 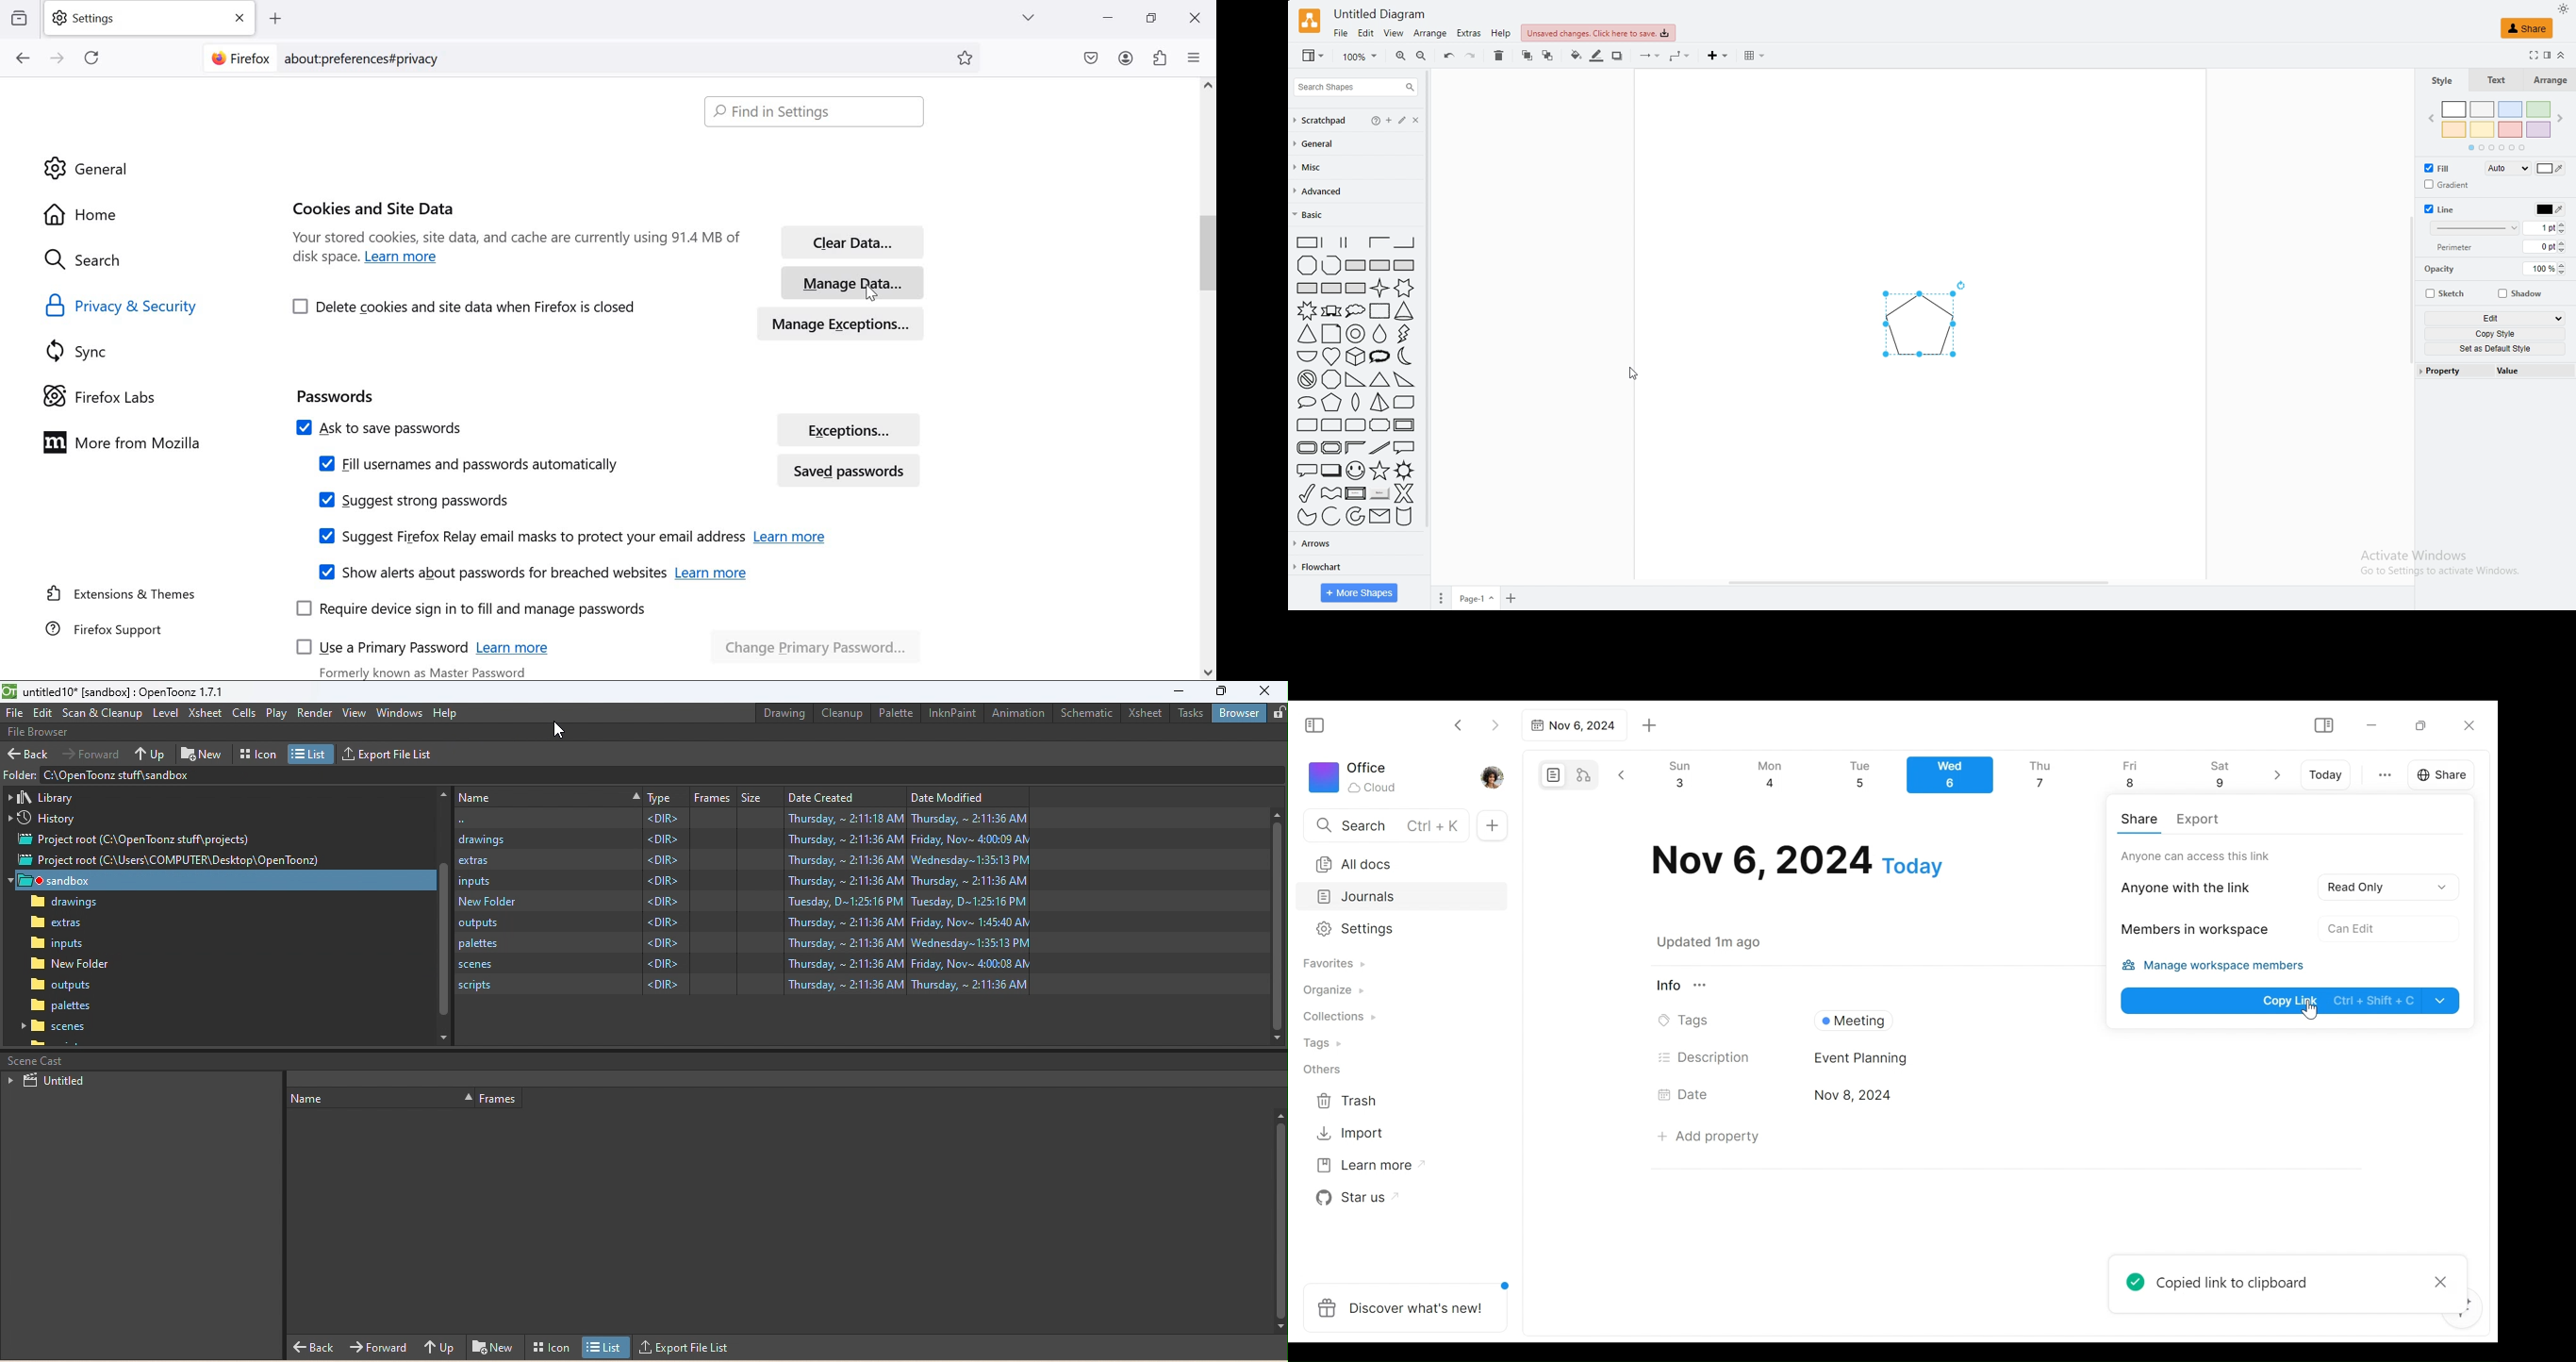 What do you see at coordinates (2539, 129) in the screenshot?
I see `violet` at bounding box center [2539, 129].